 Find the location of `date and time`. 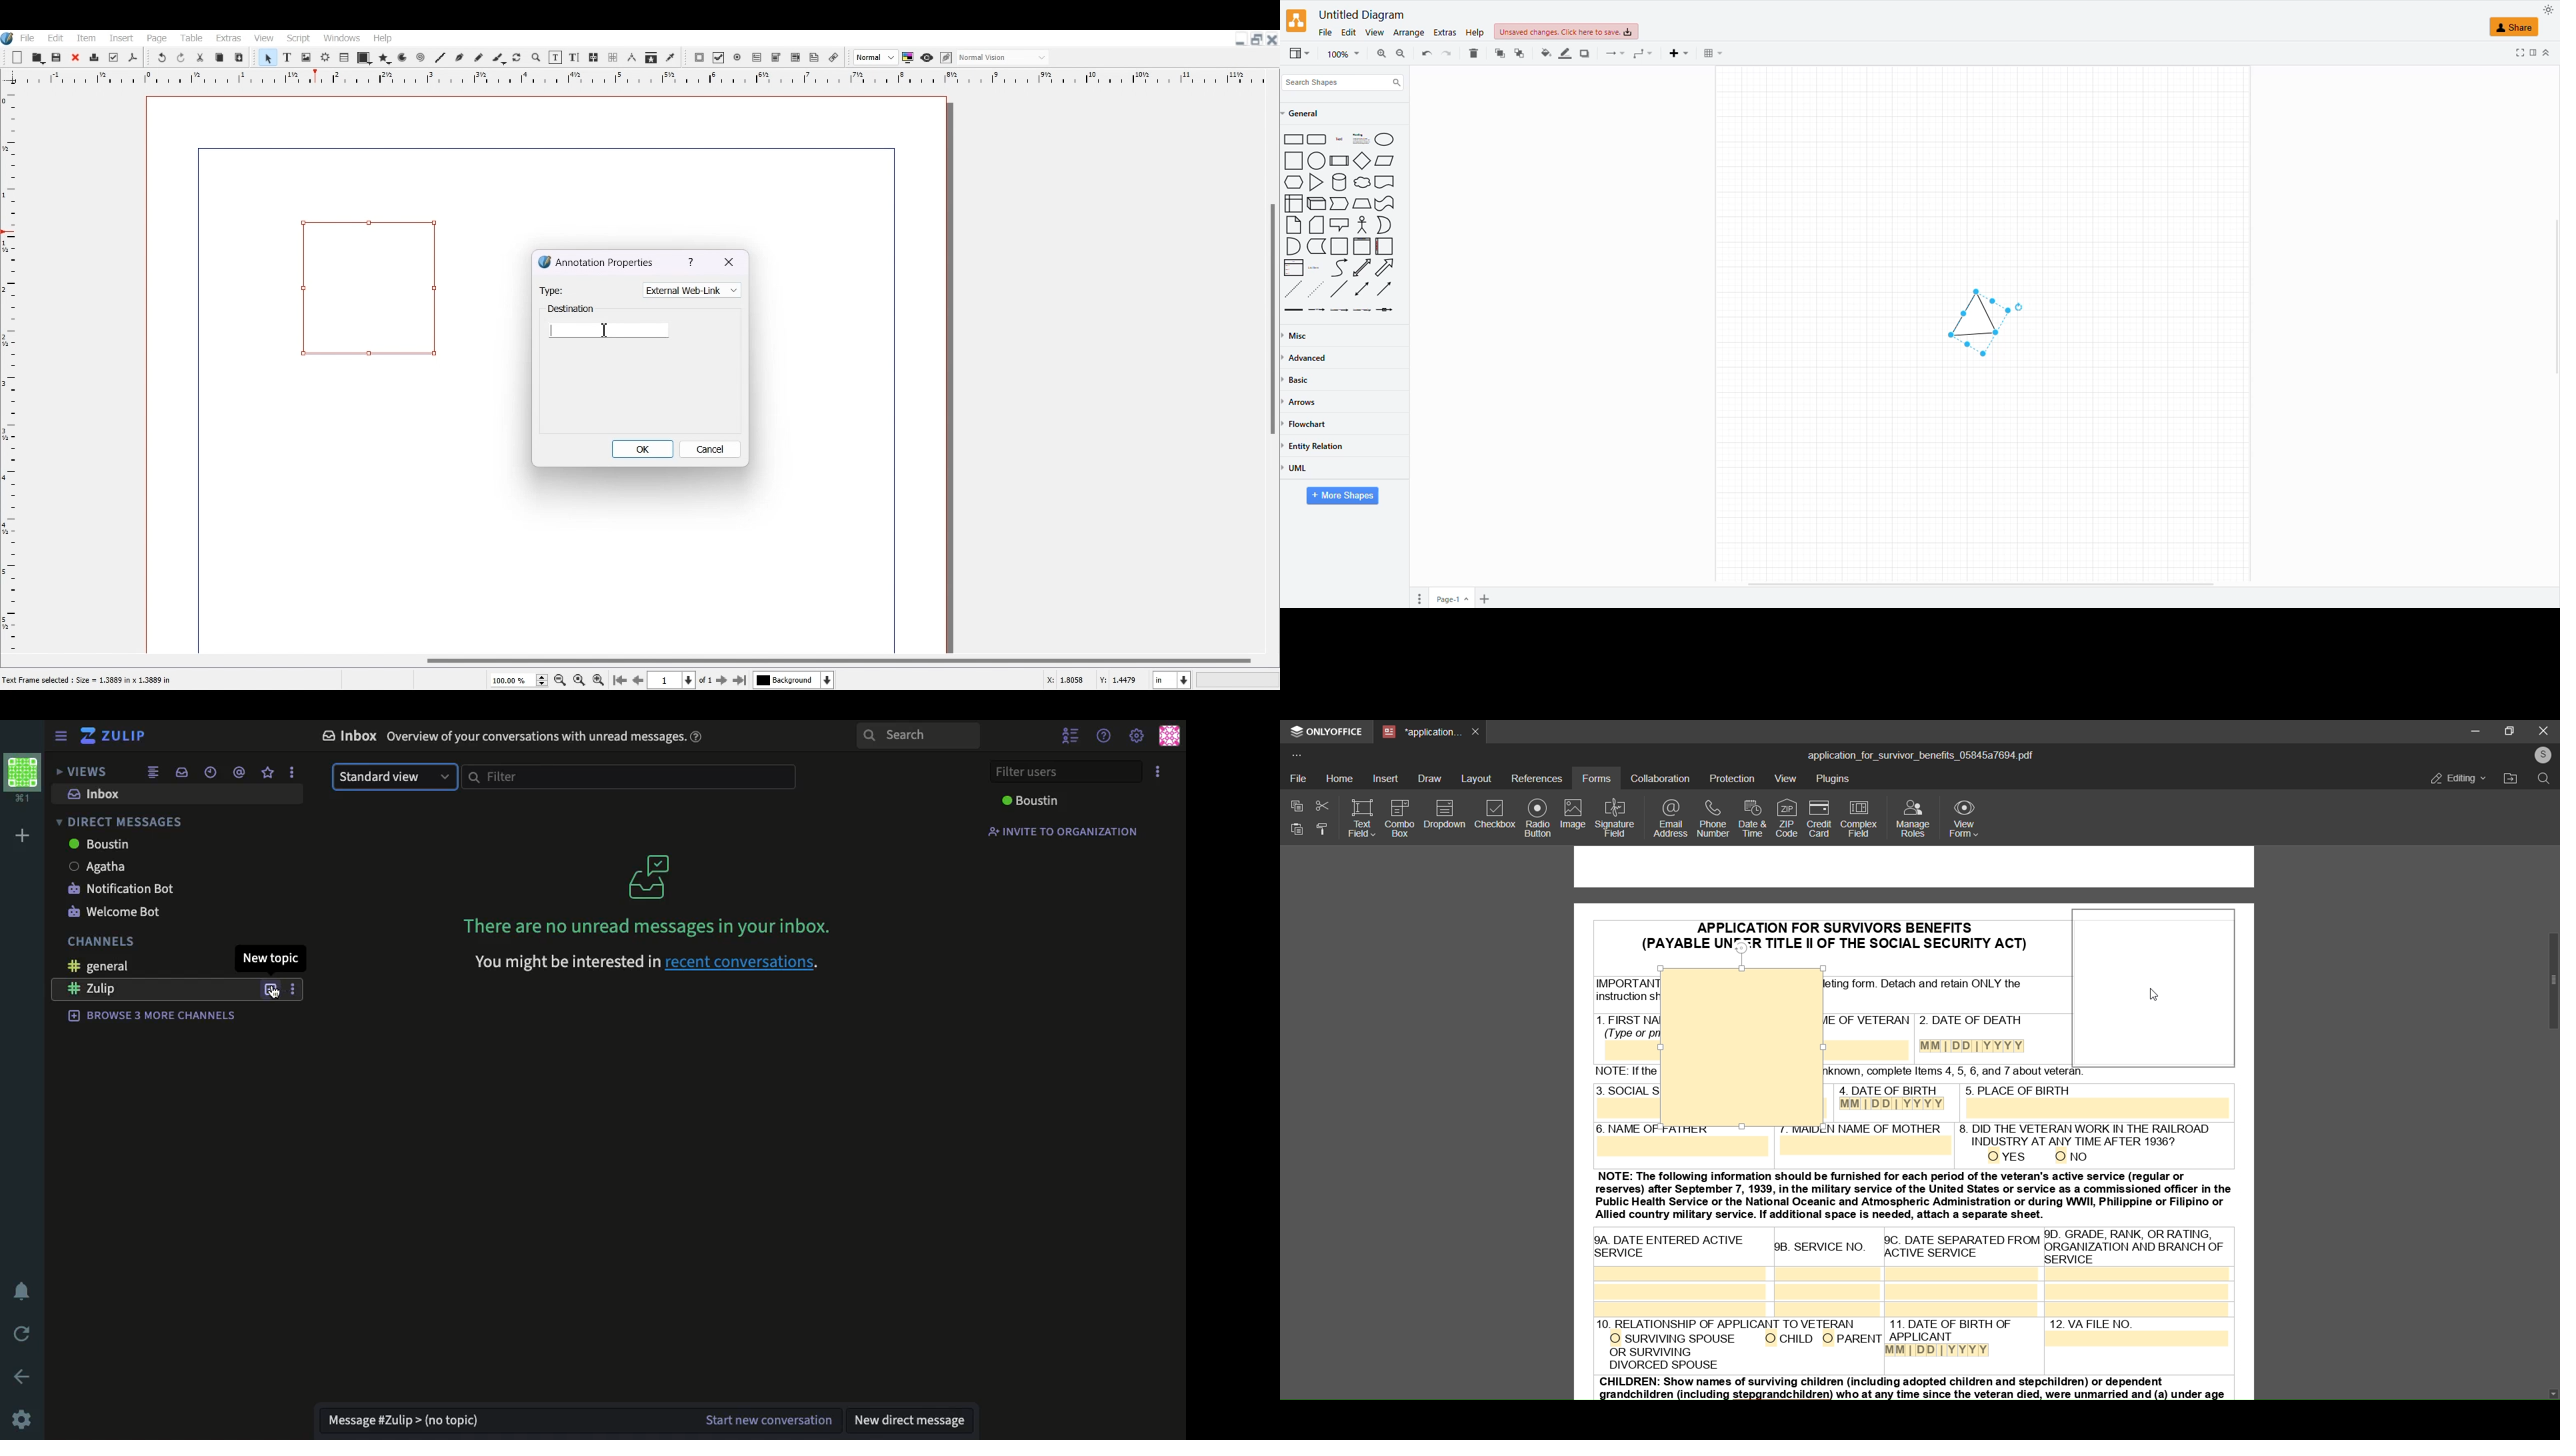

date and time is located at coordinates (1751, 818).